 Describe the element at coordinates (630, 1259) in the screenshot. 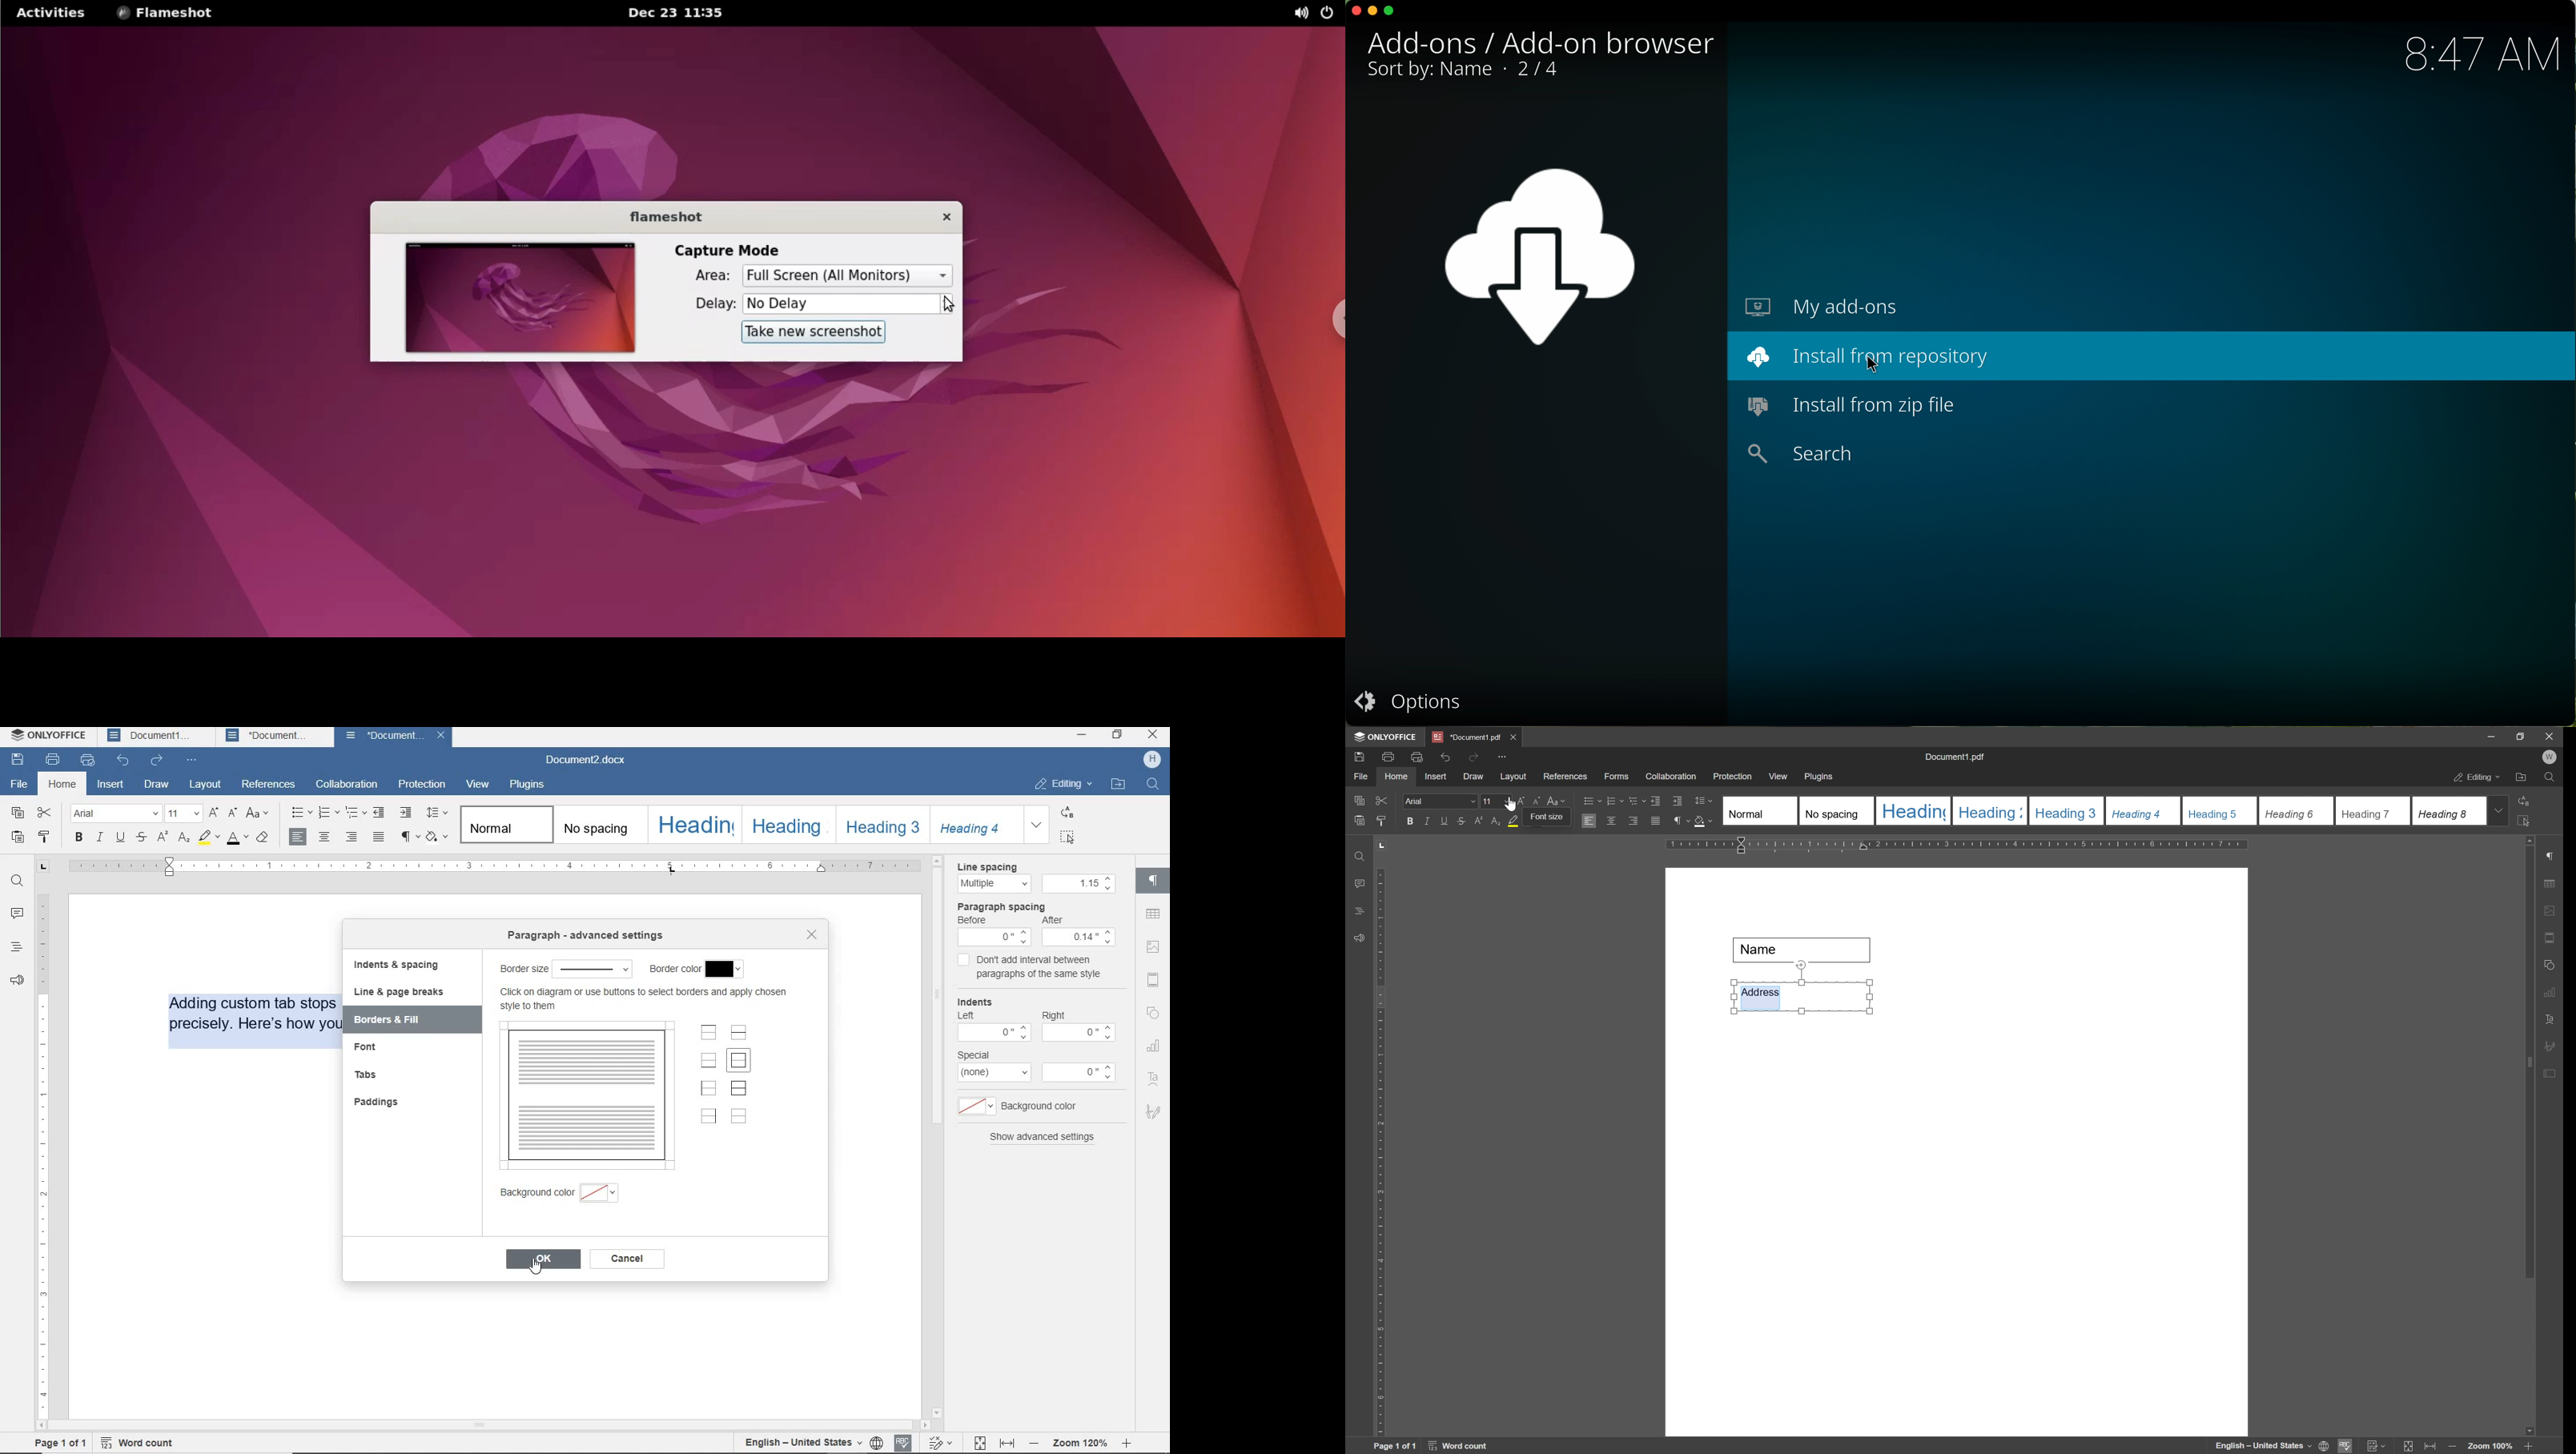

I see `cancel` at that location.